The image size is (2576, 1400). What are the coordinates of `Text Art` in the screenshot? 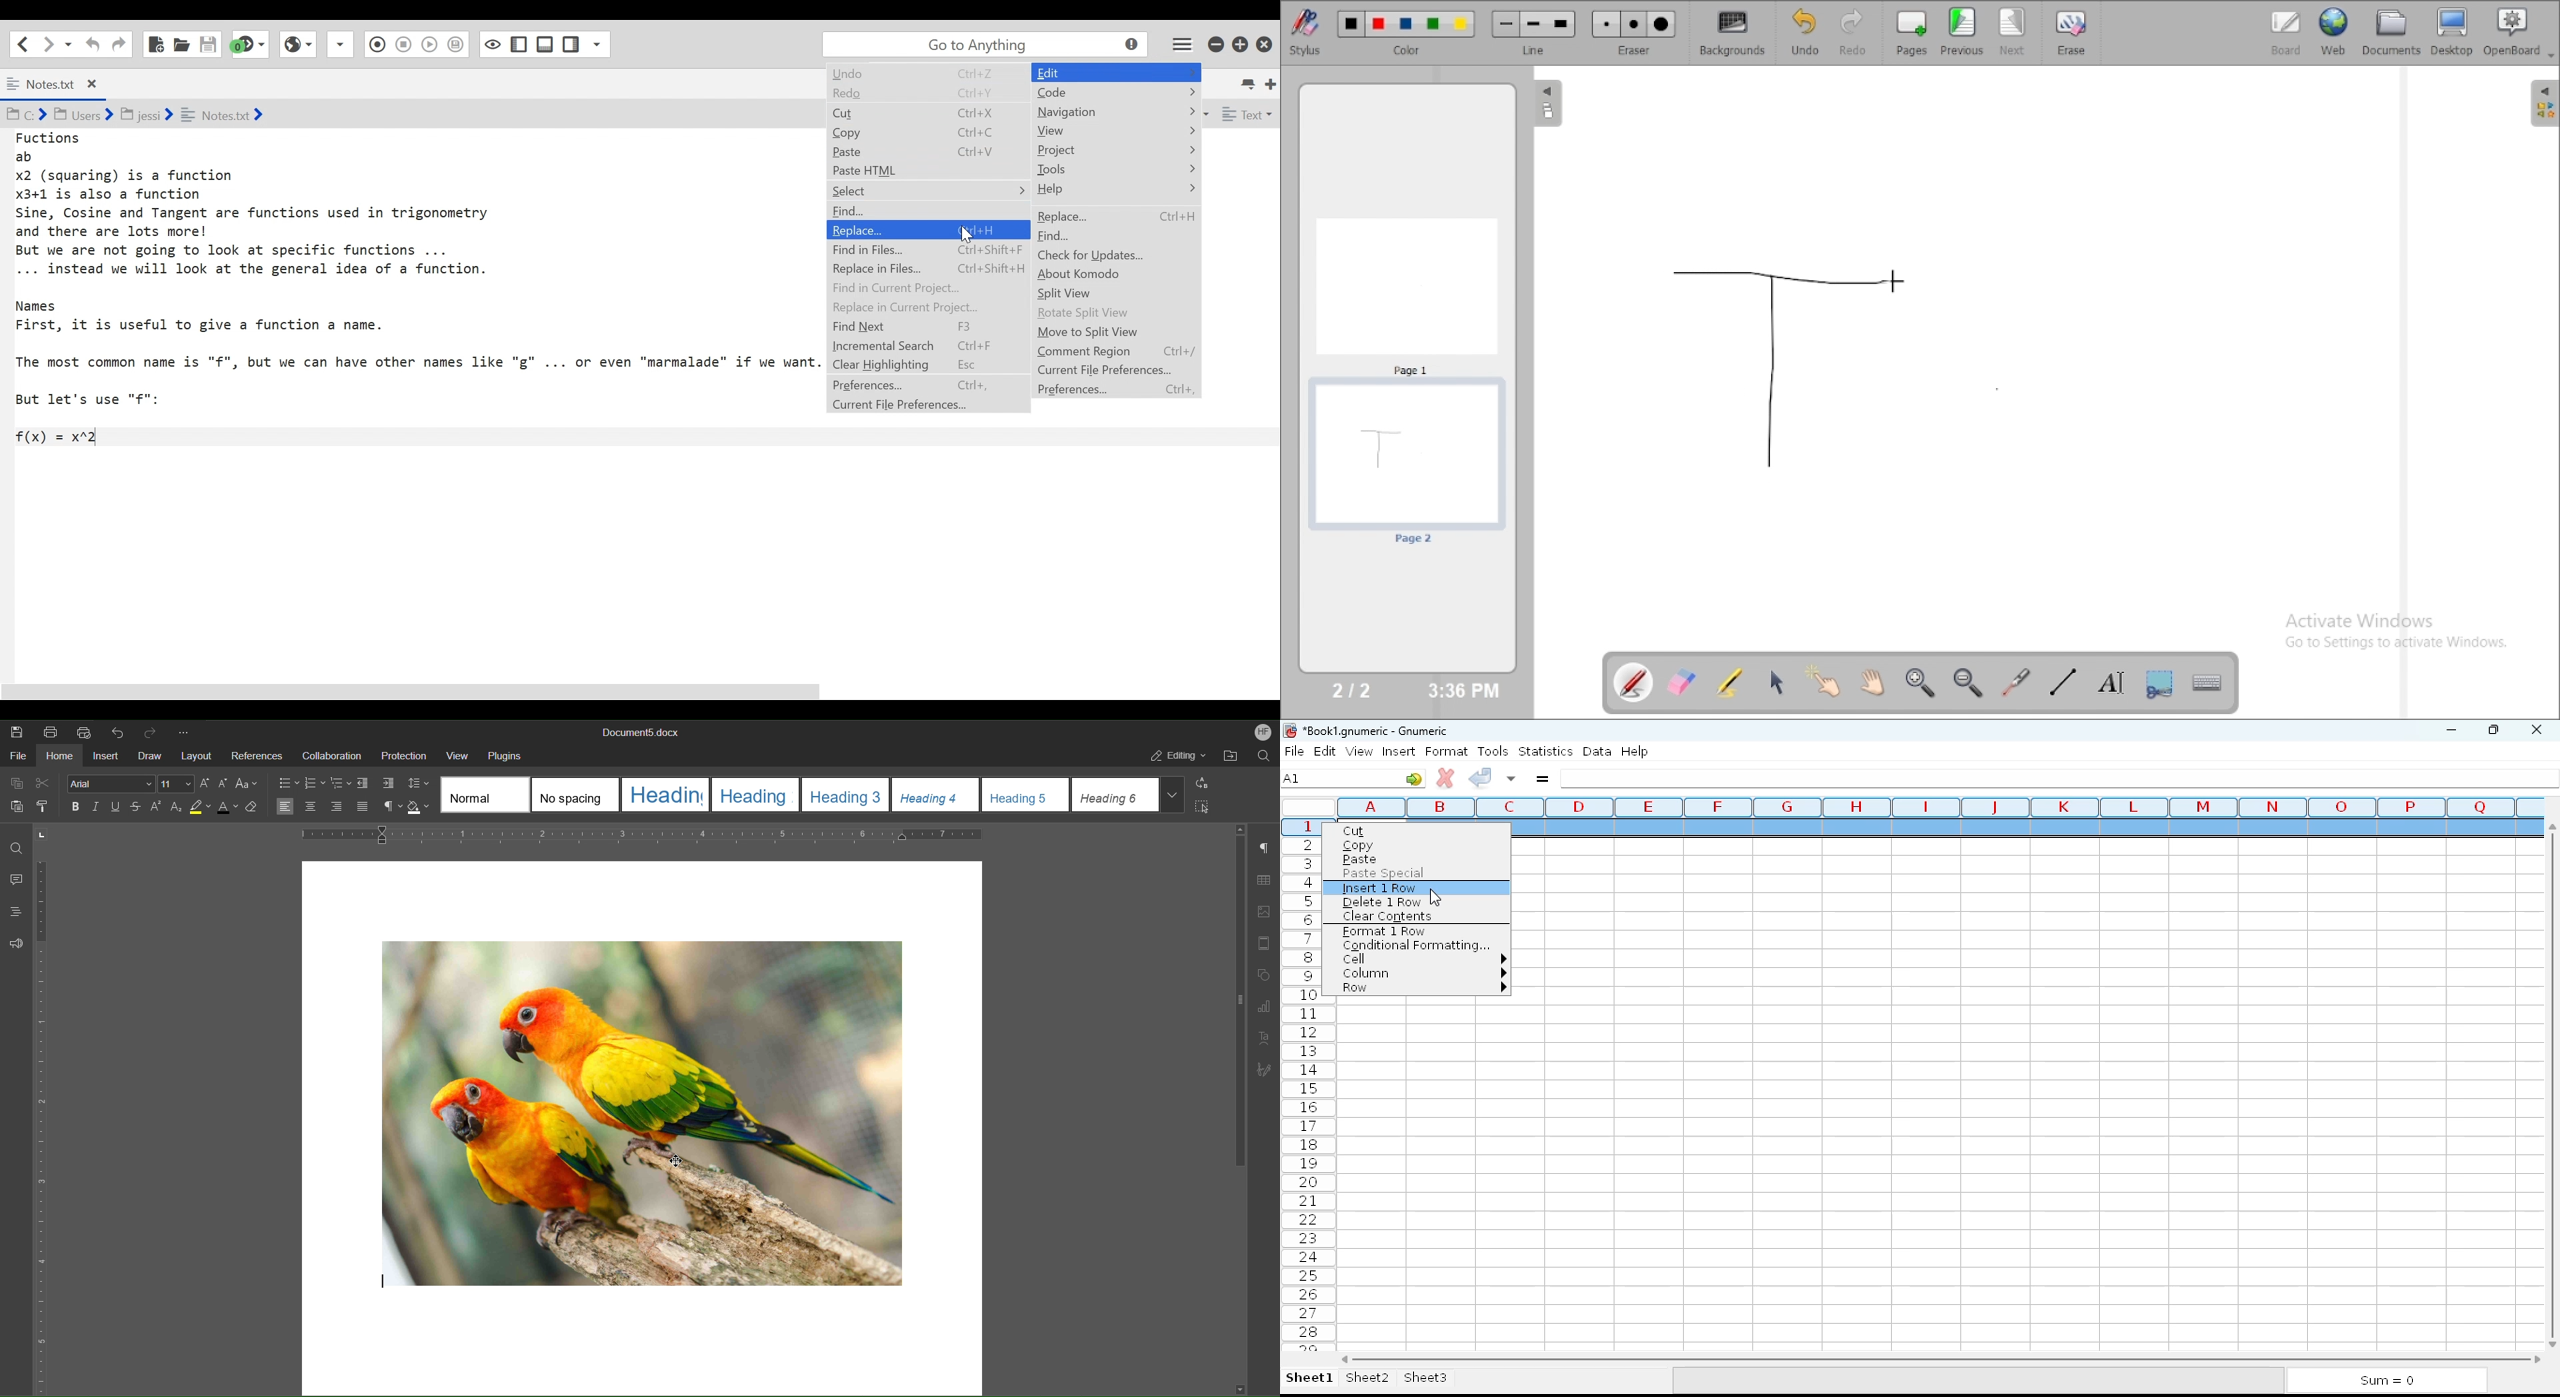 It's located at (1265, 1037).